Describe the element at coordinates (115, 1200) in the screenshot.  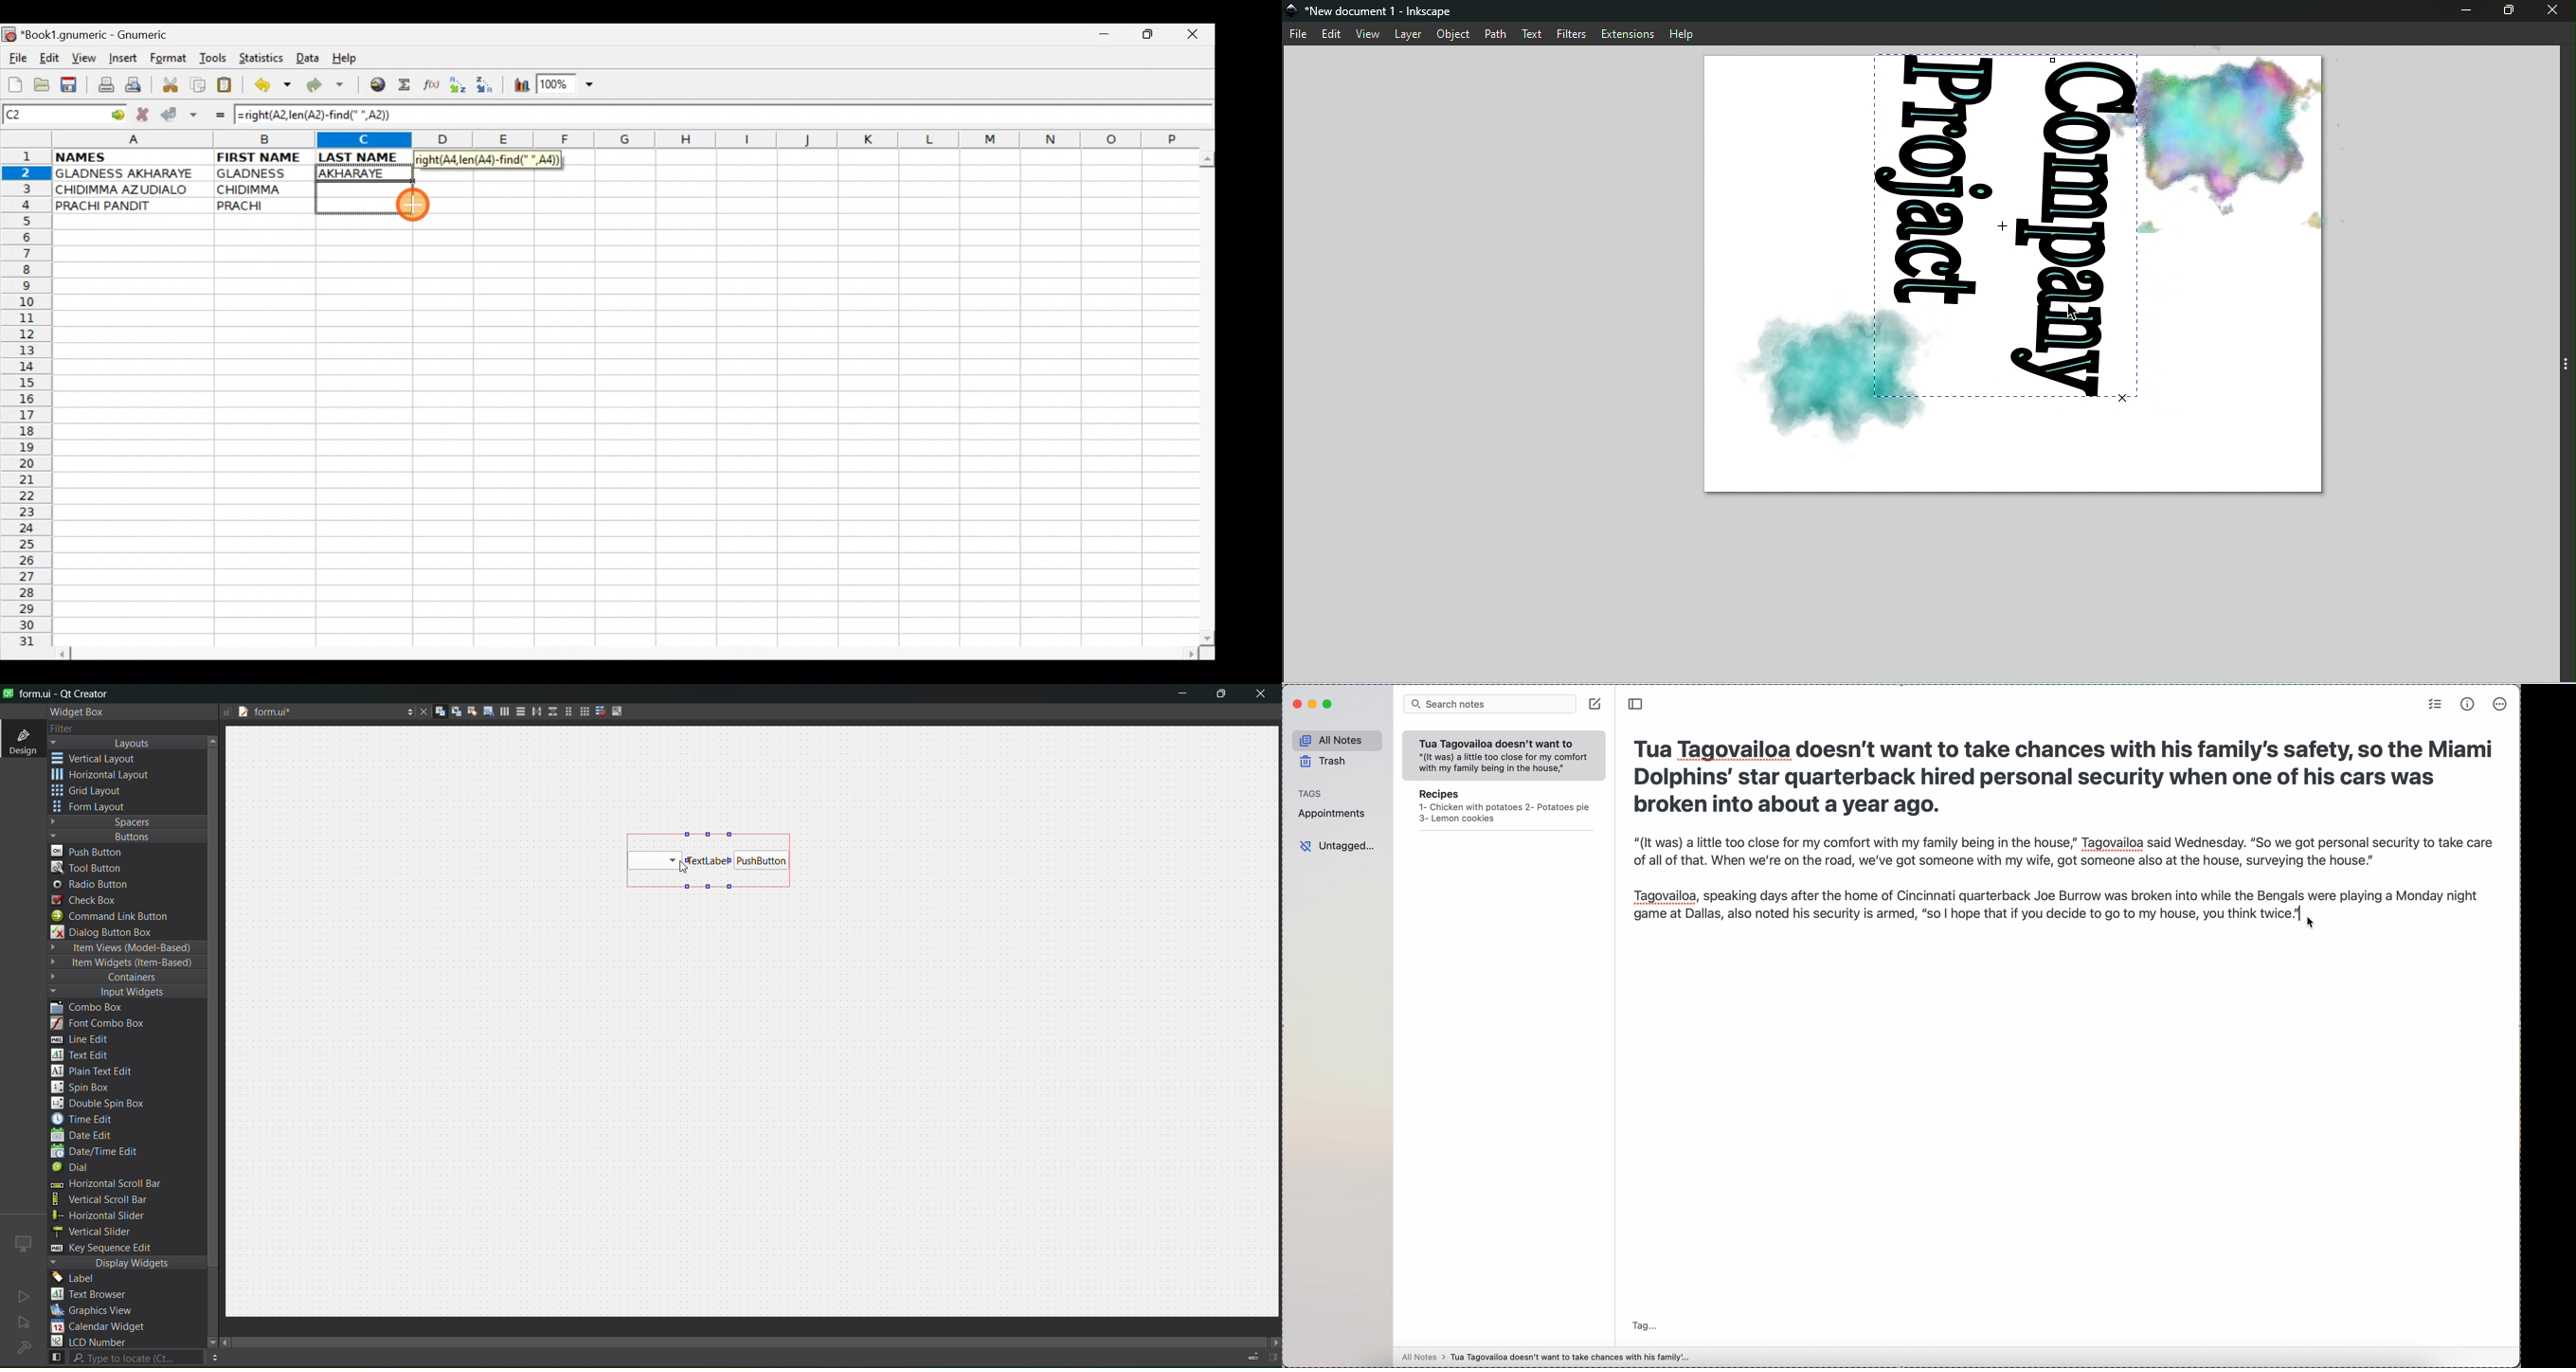
I see `vertical scroll bar` at that location.